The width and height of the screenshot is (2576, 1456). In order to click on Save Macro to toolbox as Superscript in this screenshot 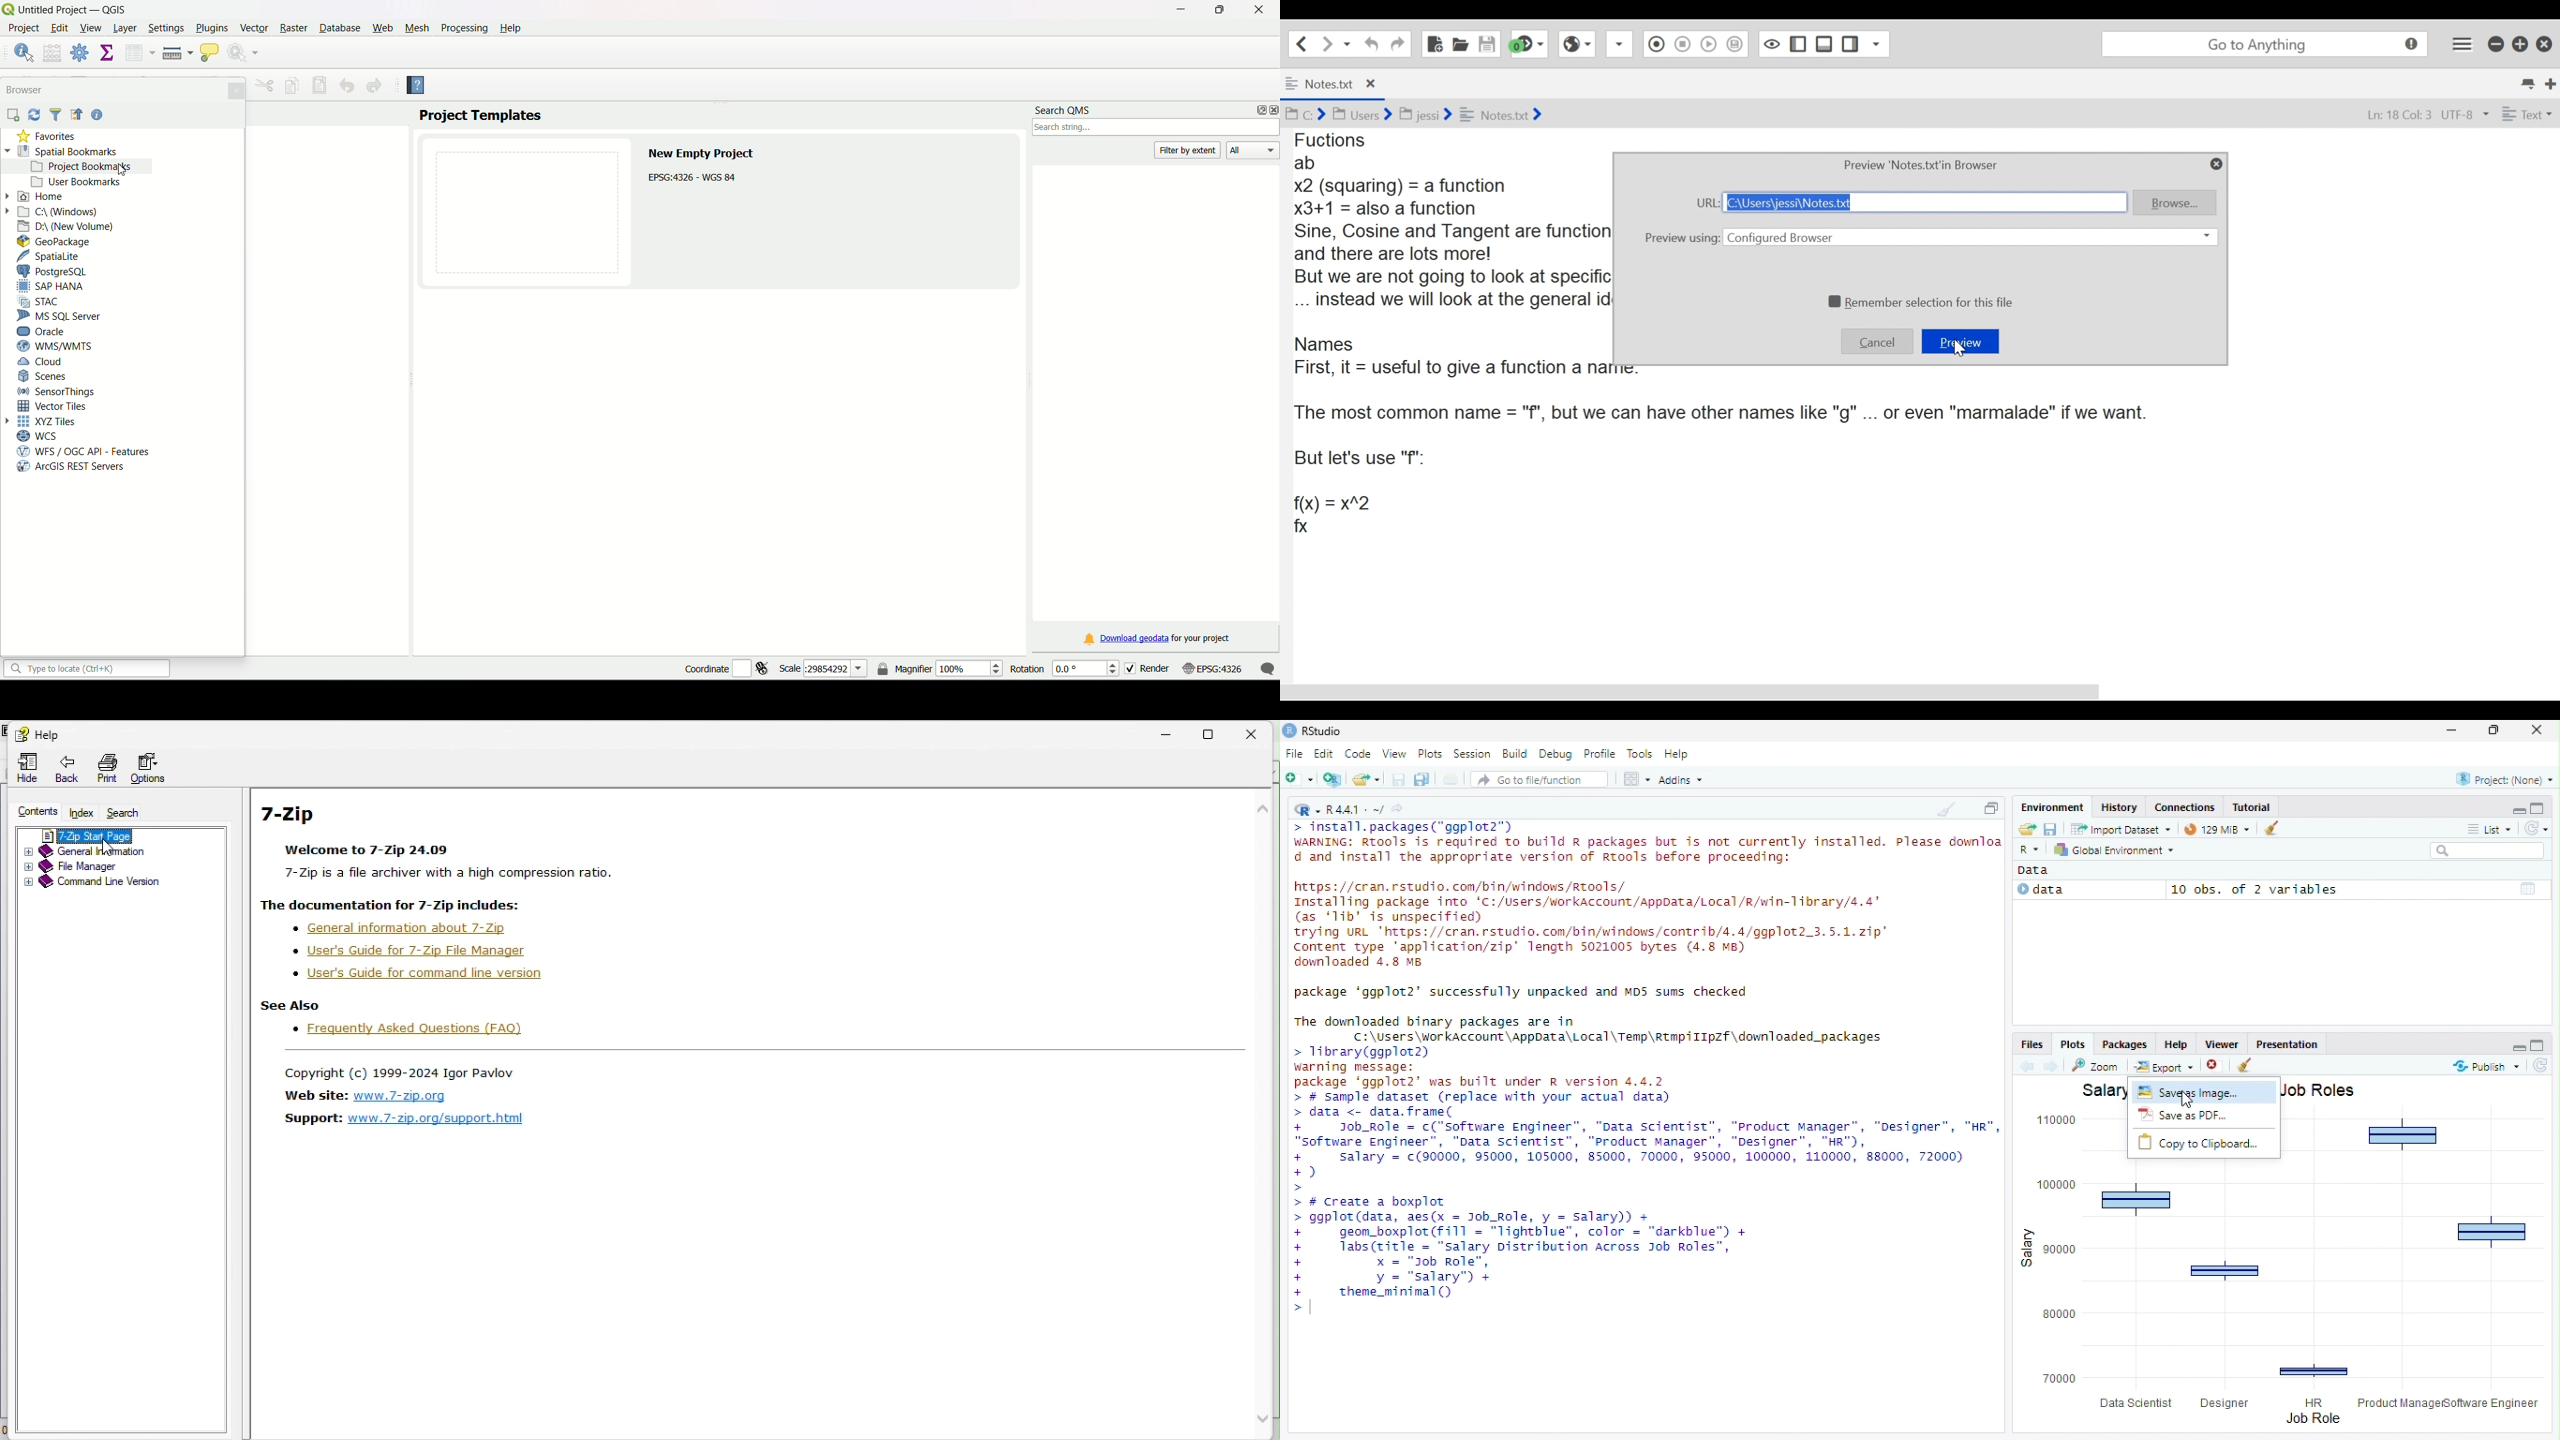, I will do `click(1735, 43)`.